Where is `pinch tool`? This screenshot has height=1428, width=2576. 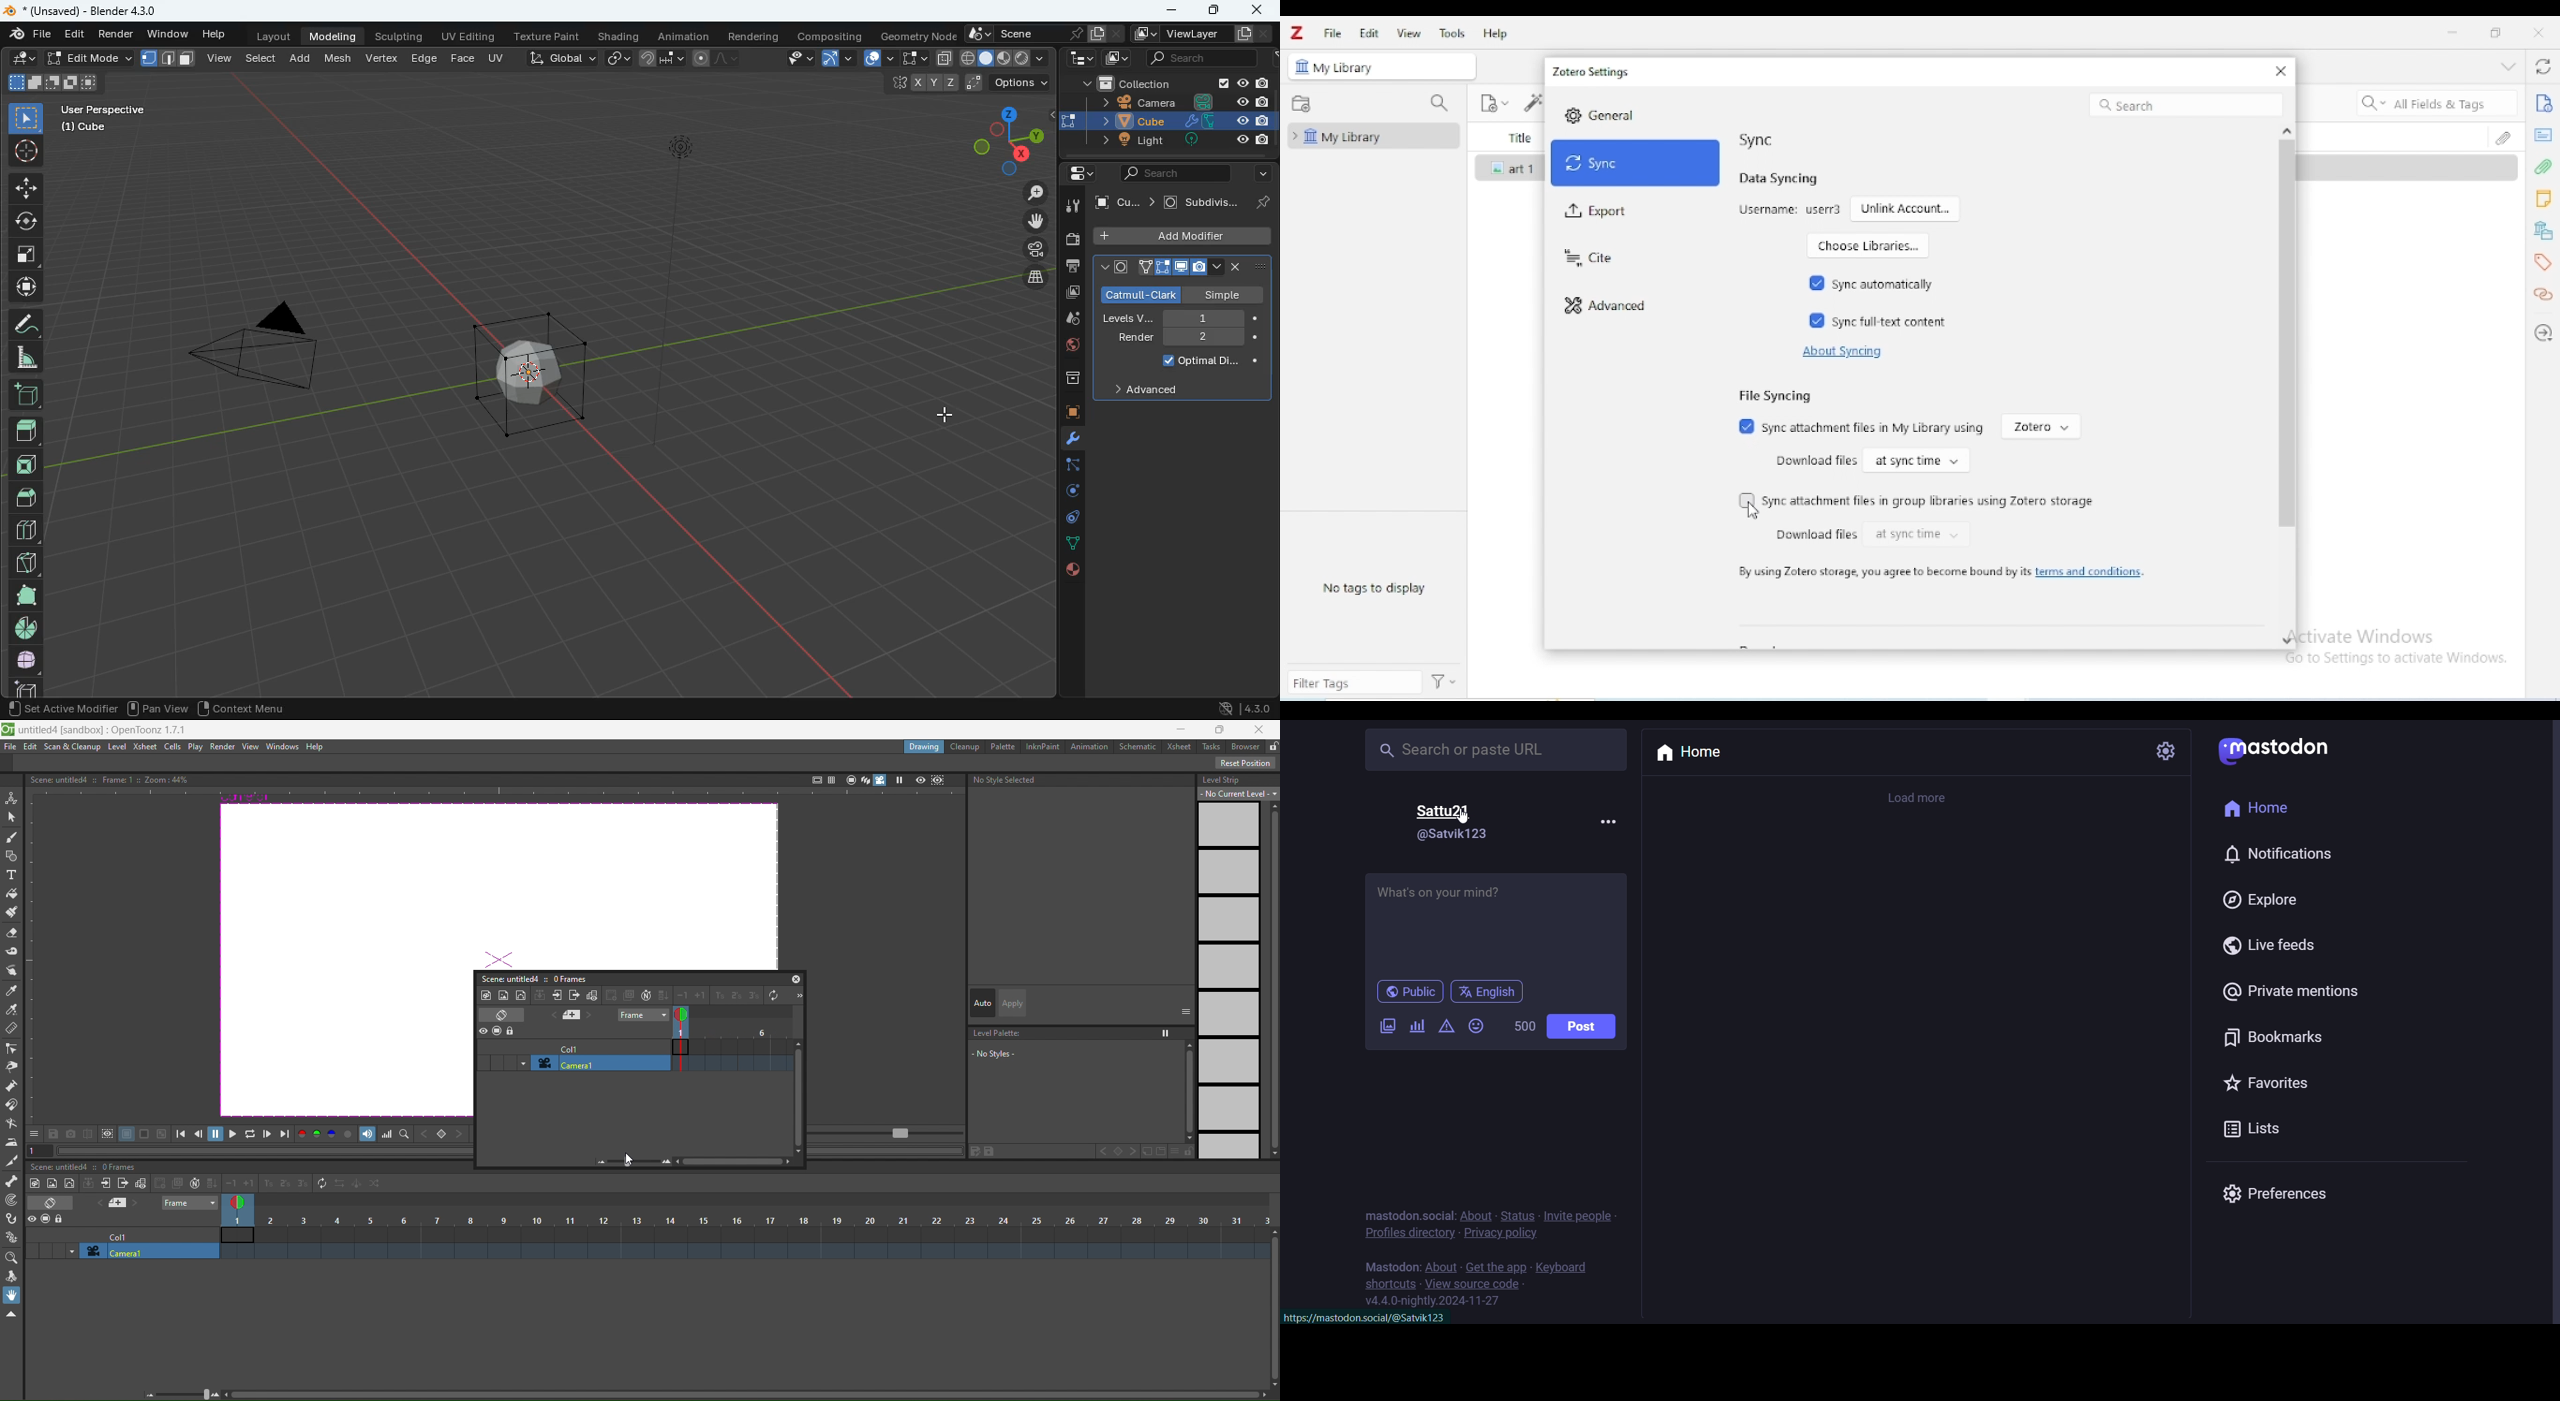 pinch tool is located at coordinates (11, 1067).